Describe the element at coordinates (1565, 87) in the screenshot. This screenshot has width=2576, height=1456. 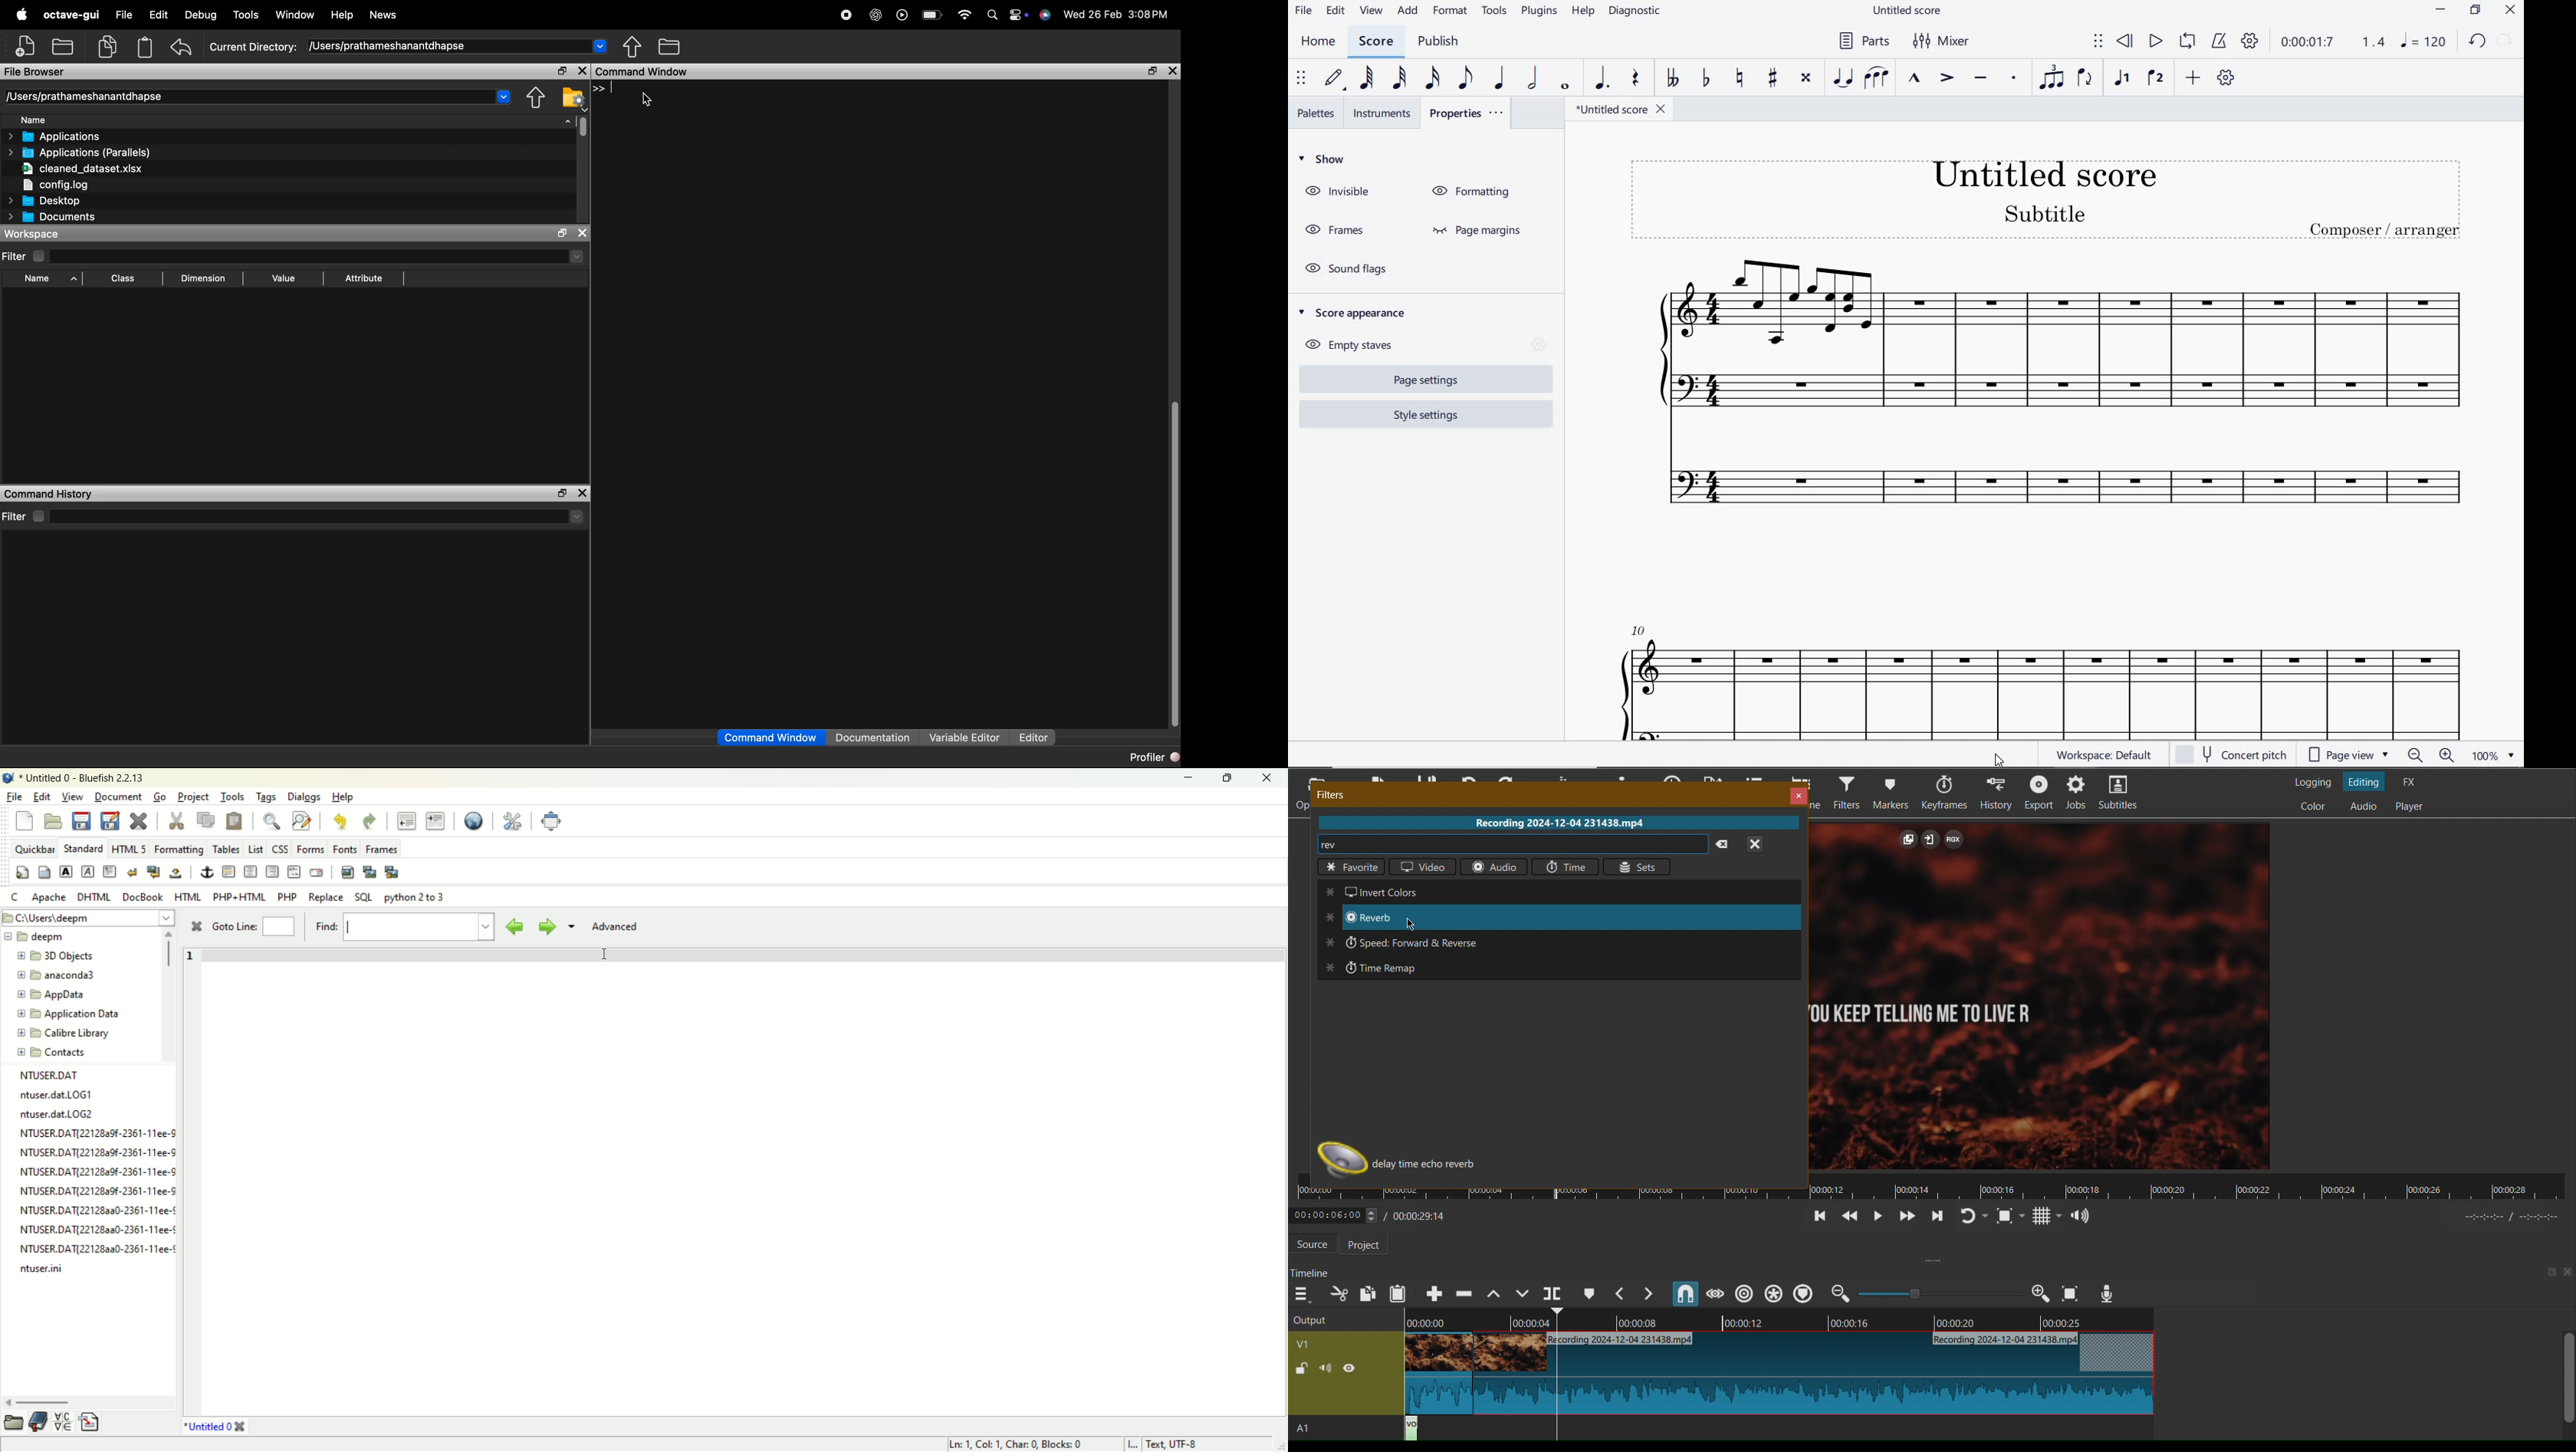
I see `WHOLE NOTE` at that location.